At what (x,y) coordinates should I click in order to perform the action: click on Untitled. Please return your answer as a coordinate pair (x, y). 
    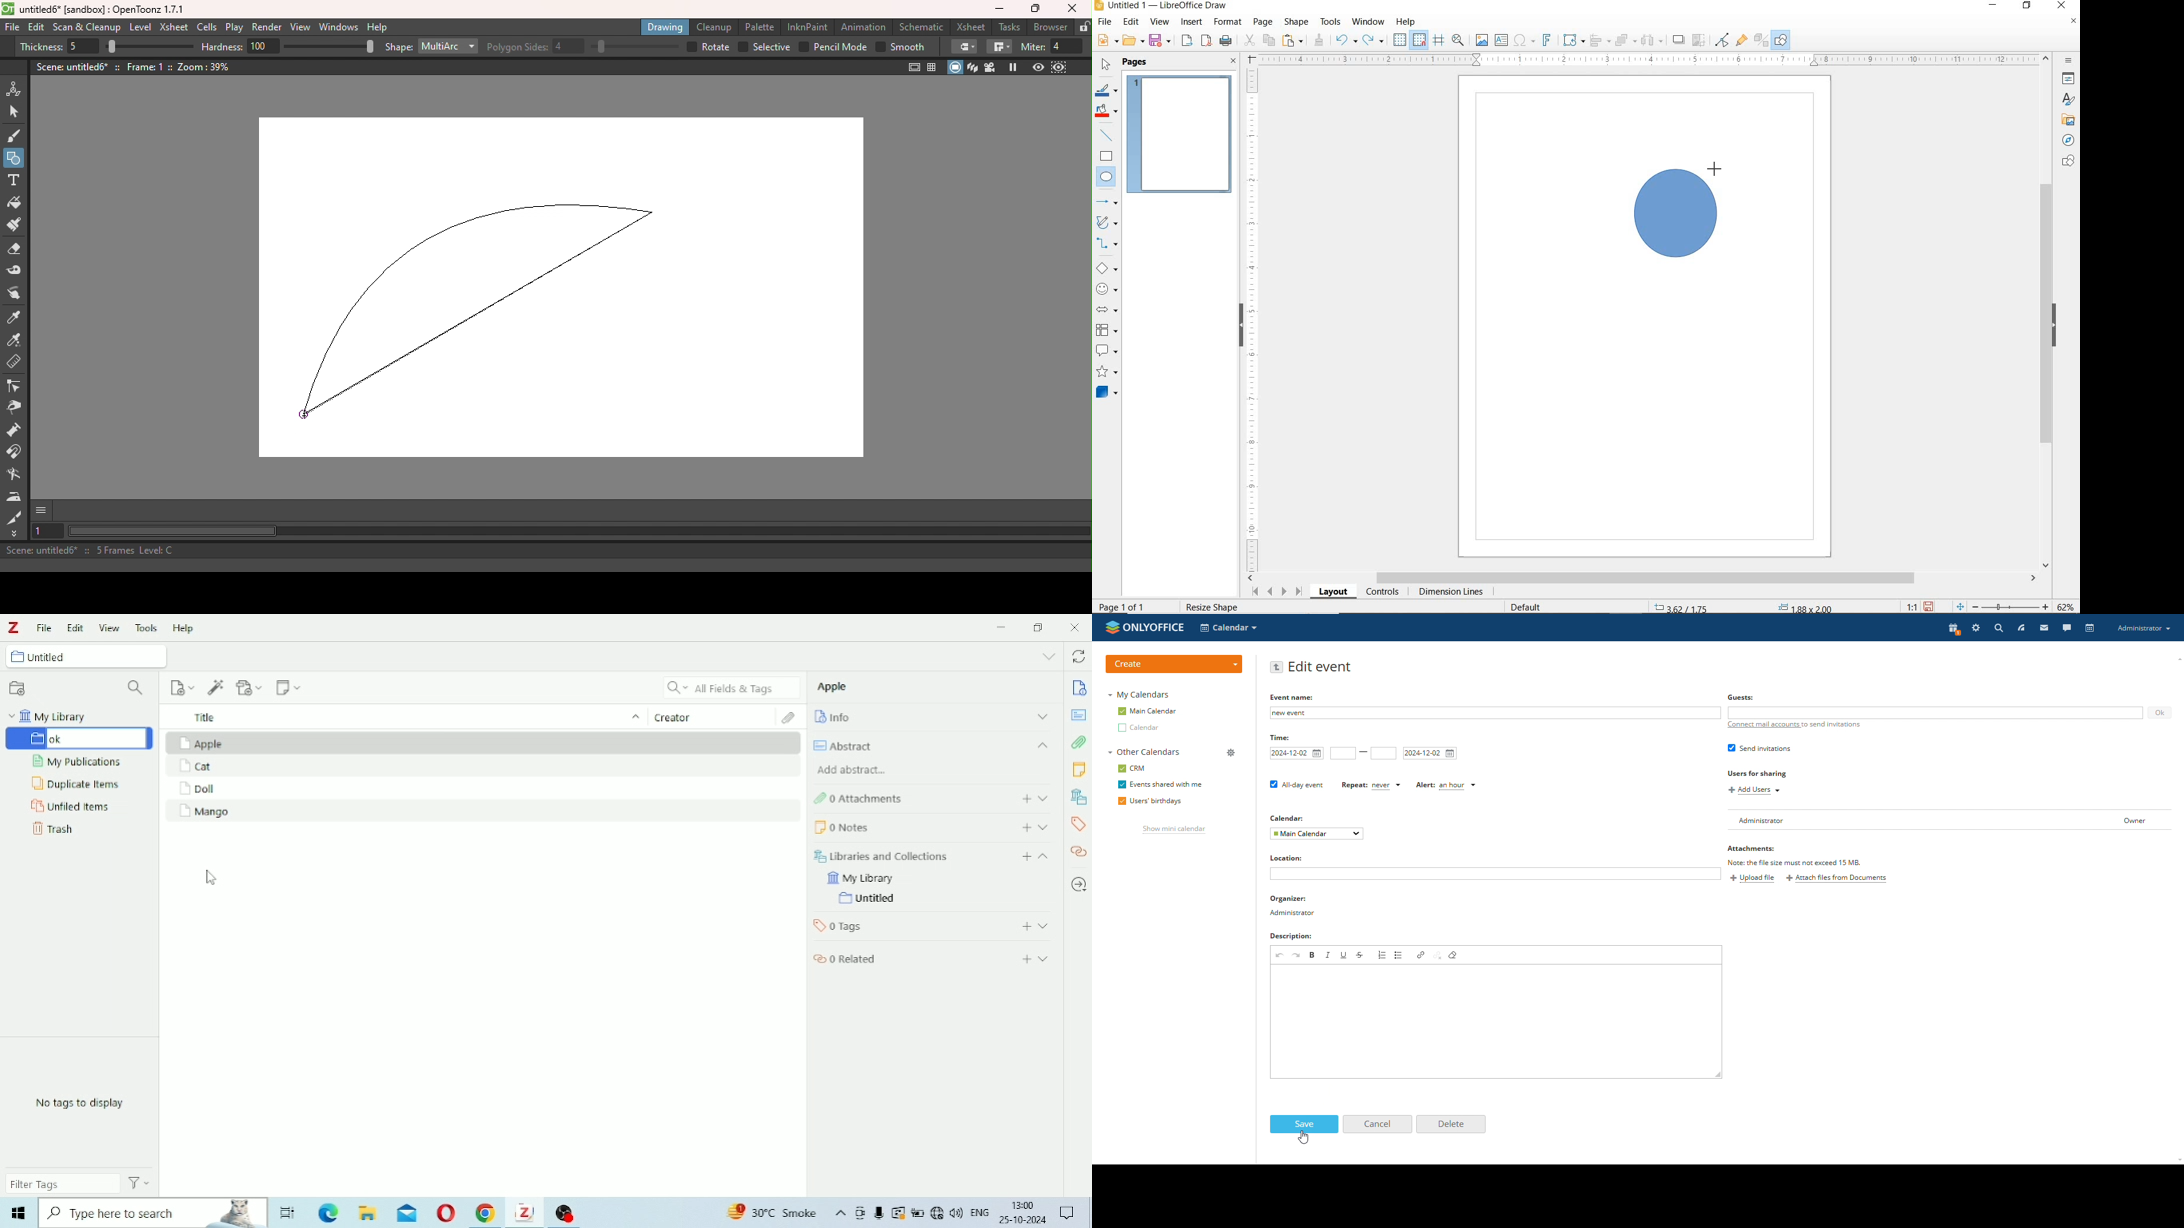
    Looking at the image, I should click on (80, 739).